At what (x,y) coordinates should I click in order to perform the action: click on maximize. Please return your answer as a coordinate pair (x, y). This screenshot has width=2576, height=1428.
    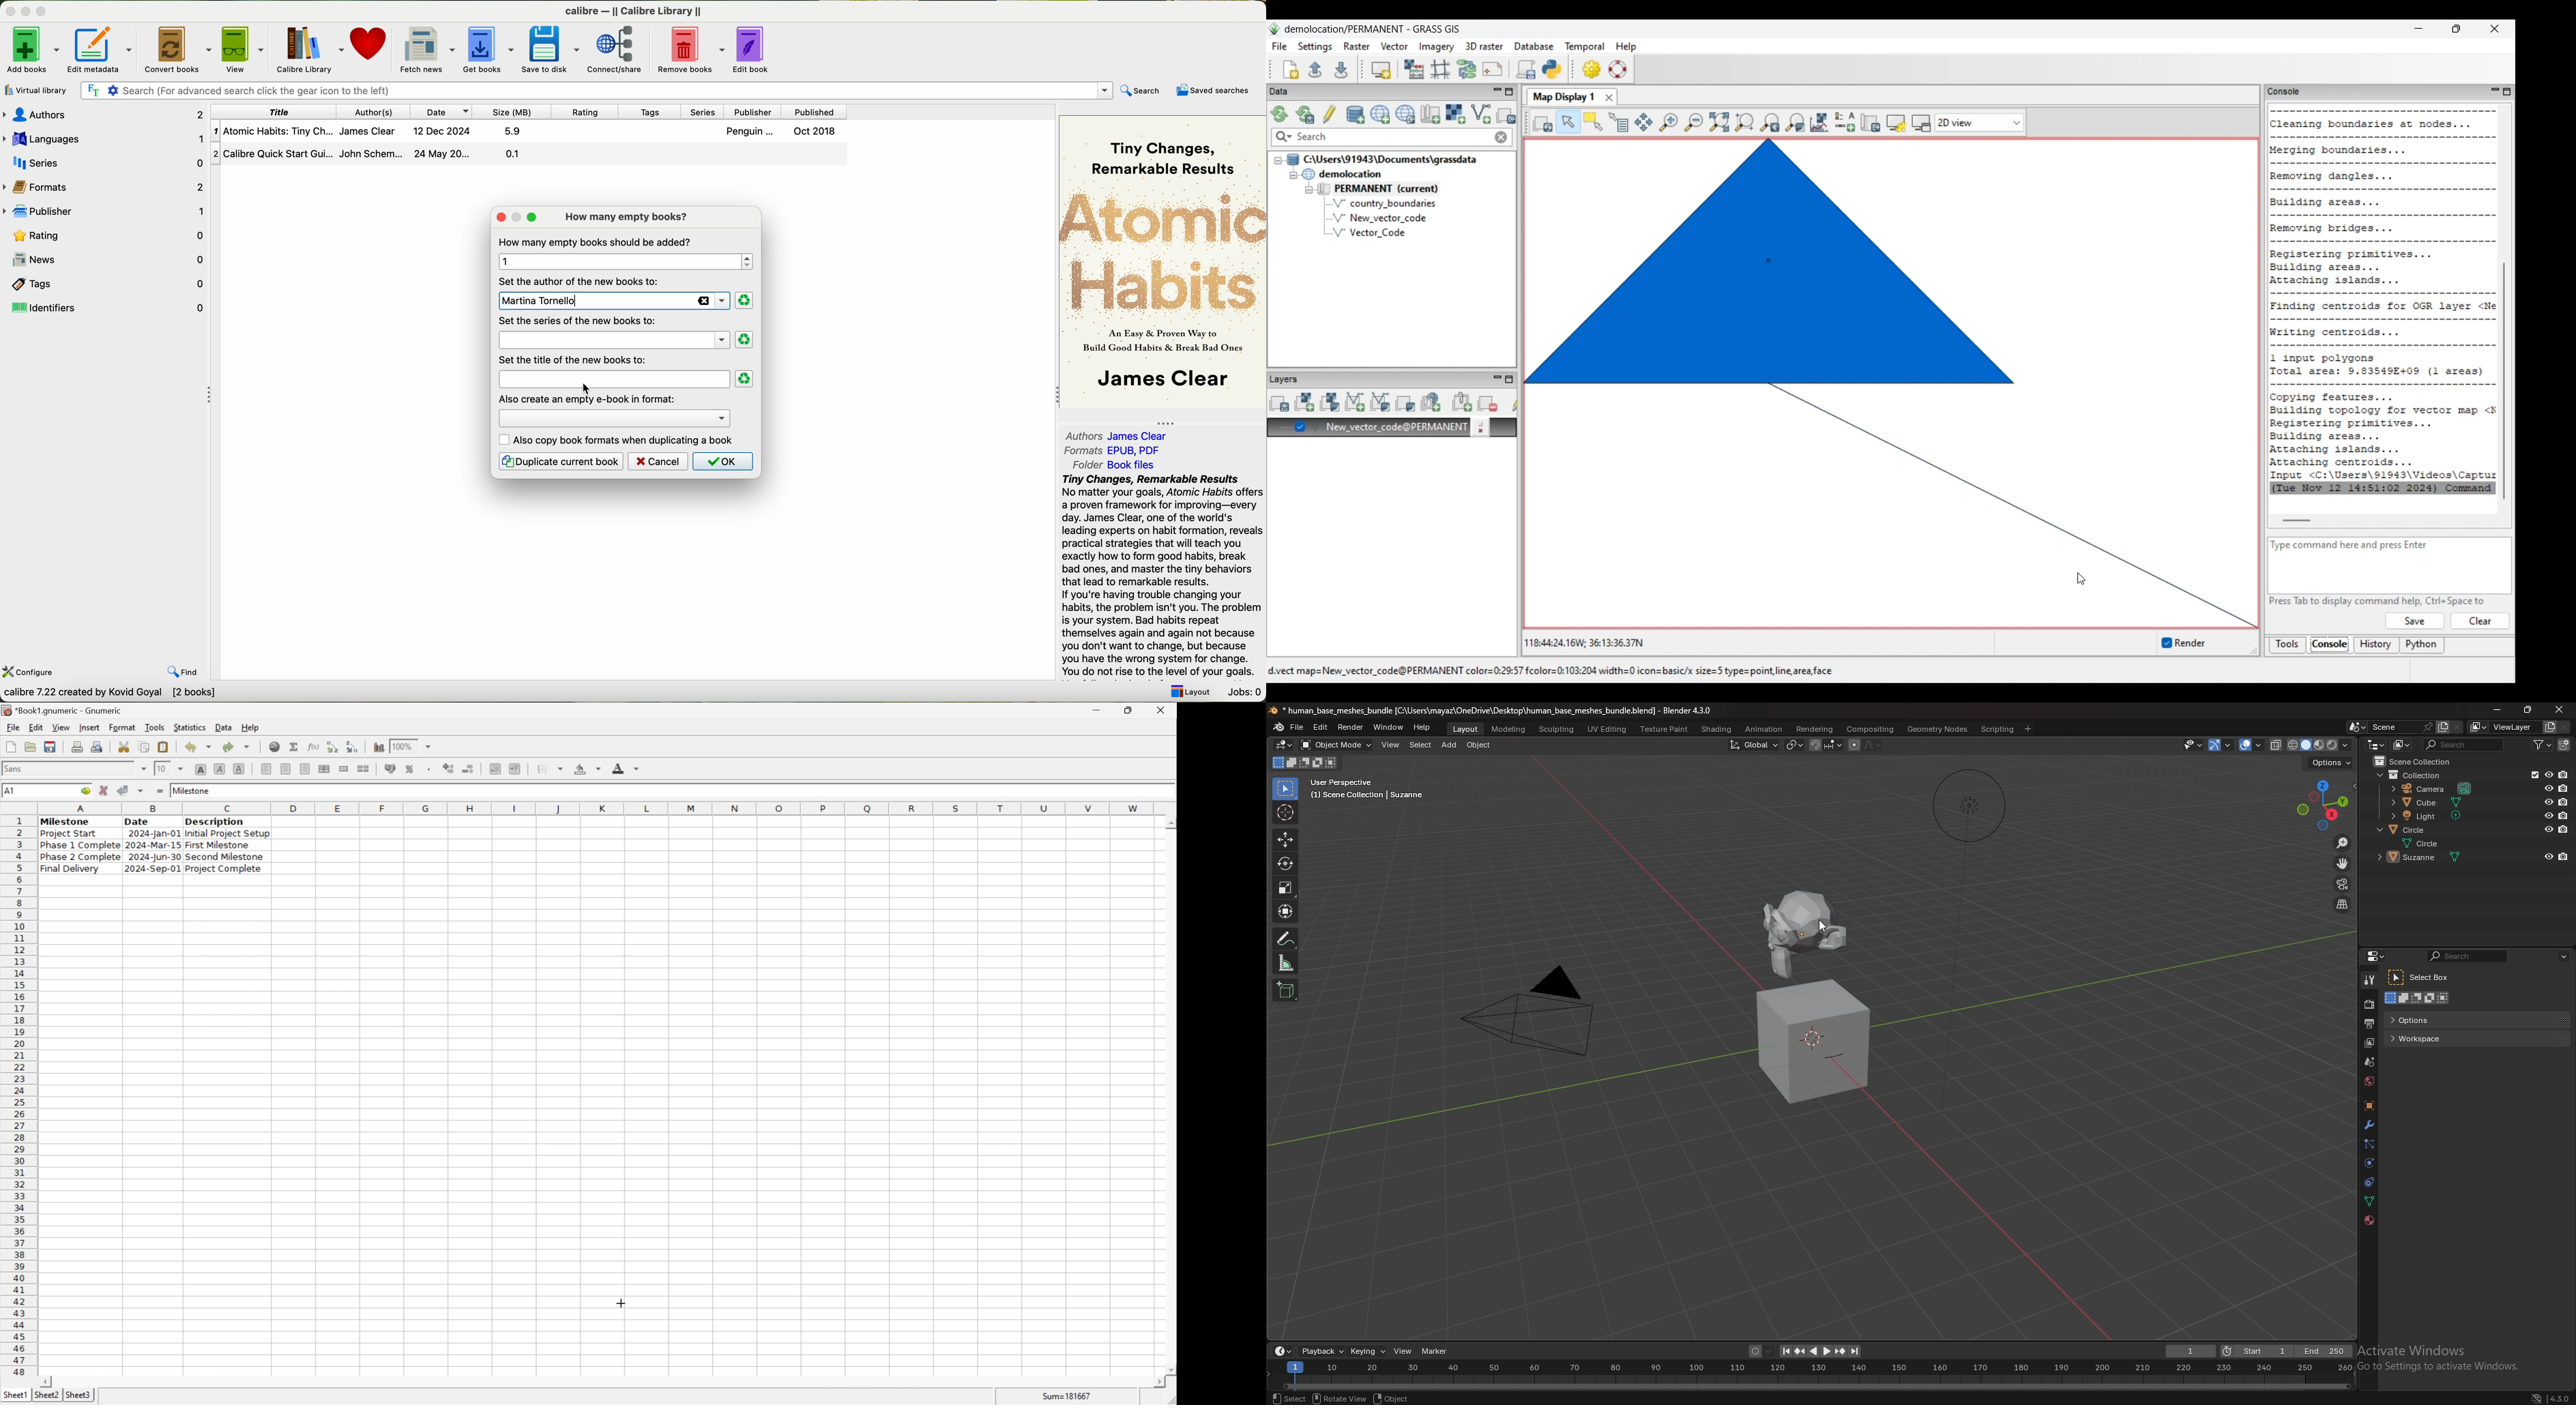
    Looking at the image, I should click on (533, 218).